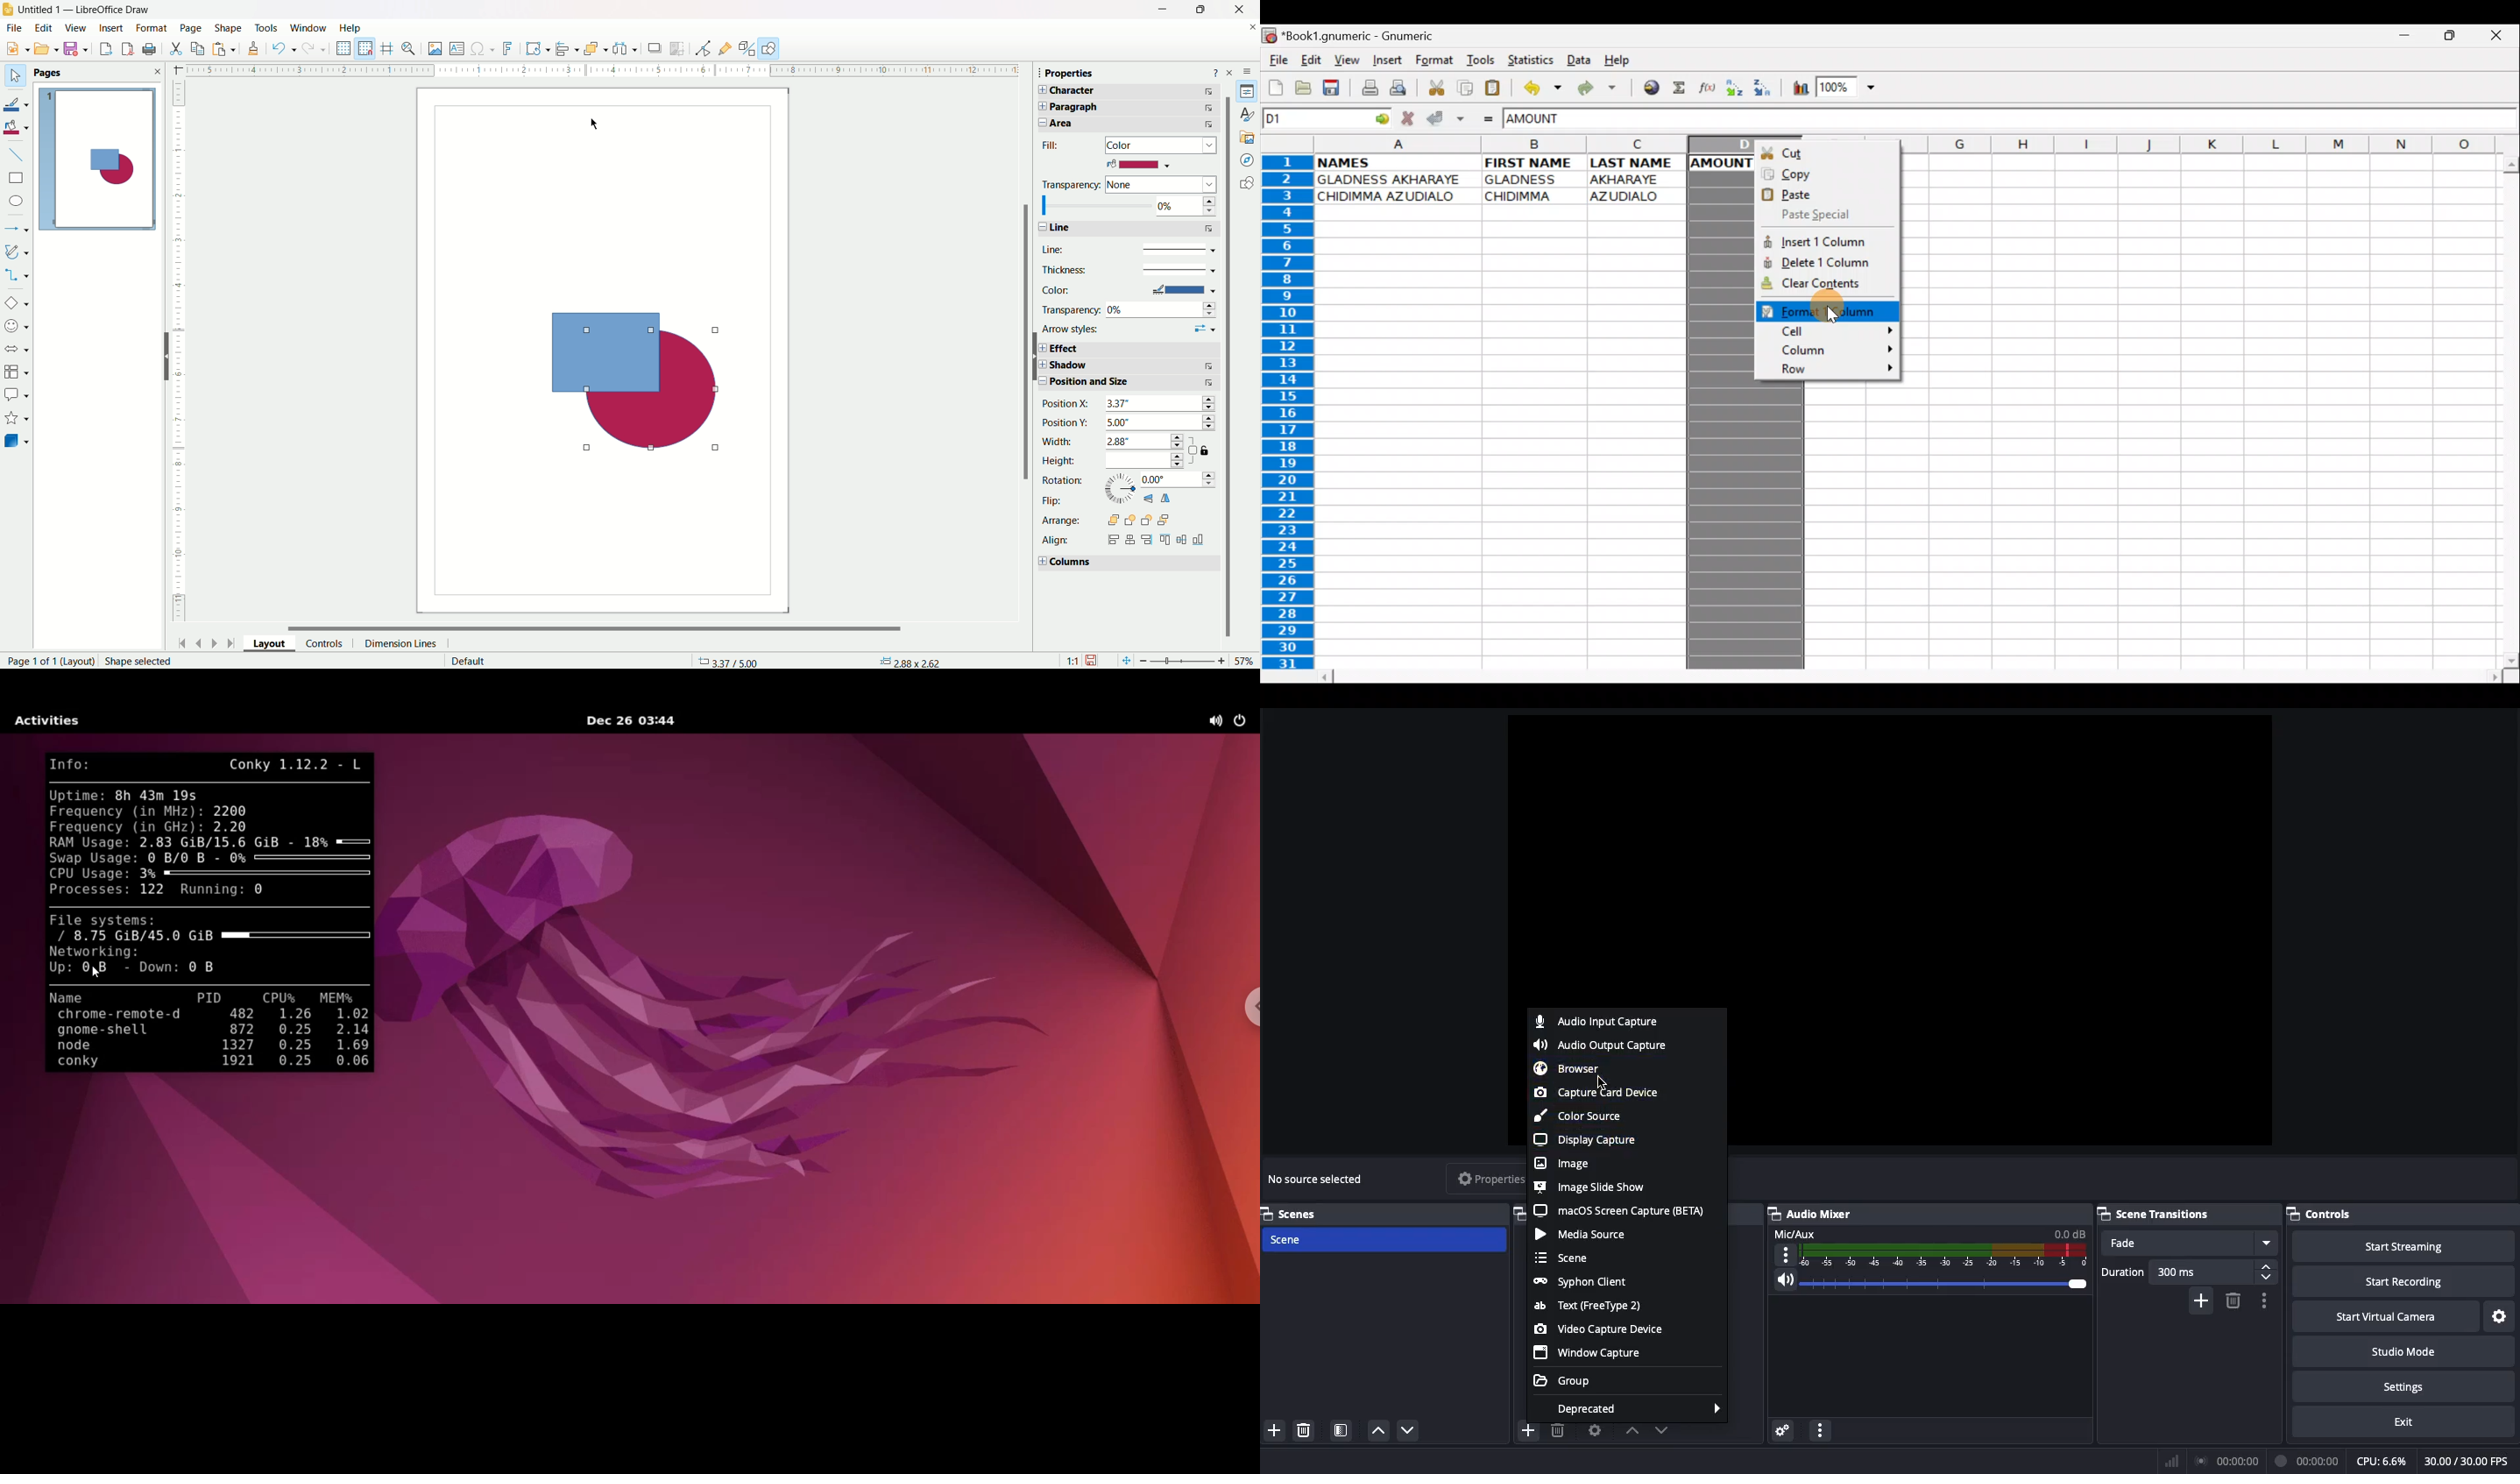  What do you see at coordinates (1094, 659) in the screenshot?
I see `save` at bounding box center [1094, 659].